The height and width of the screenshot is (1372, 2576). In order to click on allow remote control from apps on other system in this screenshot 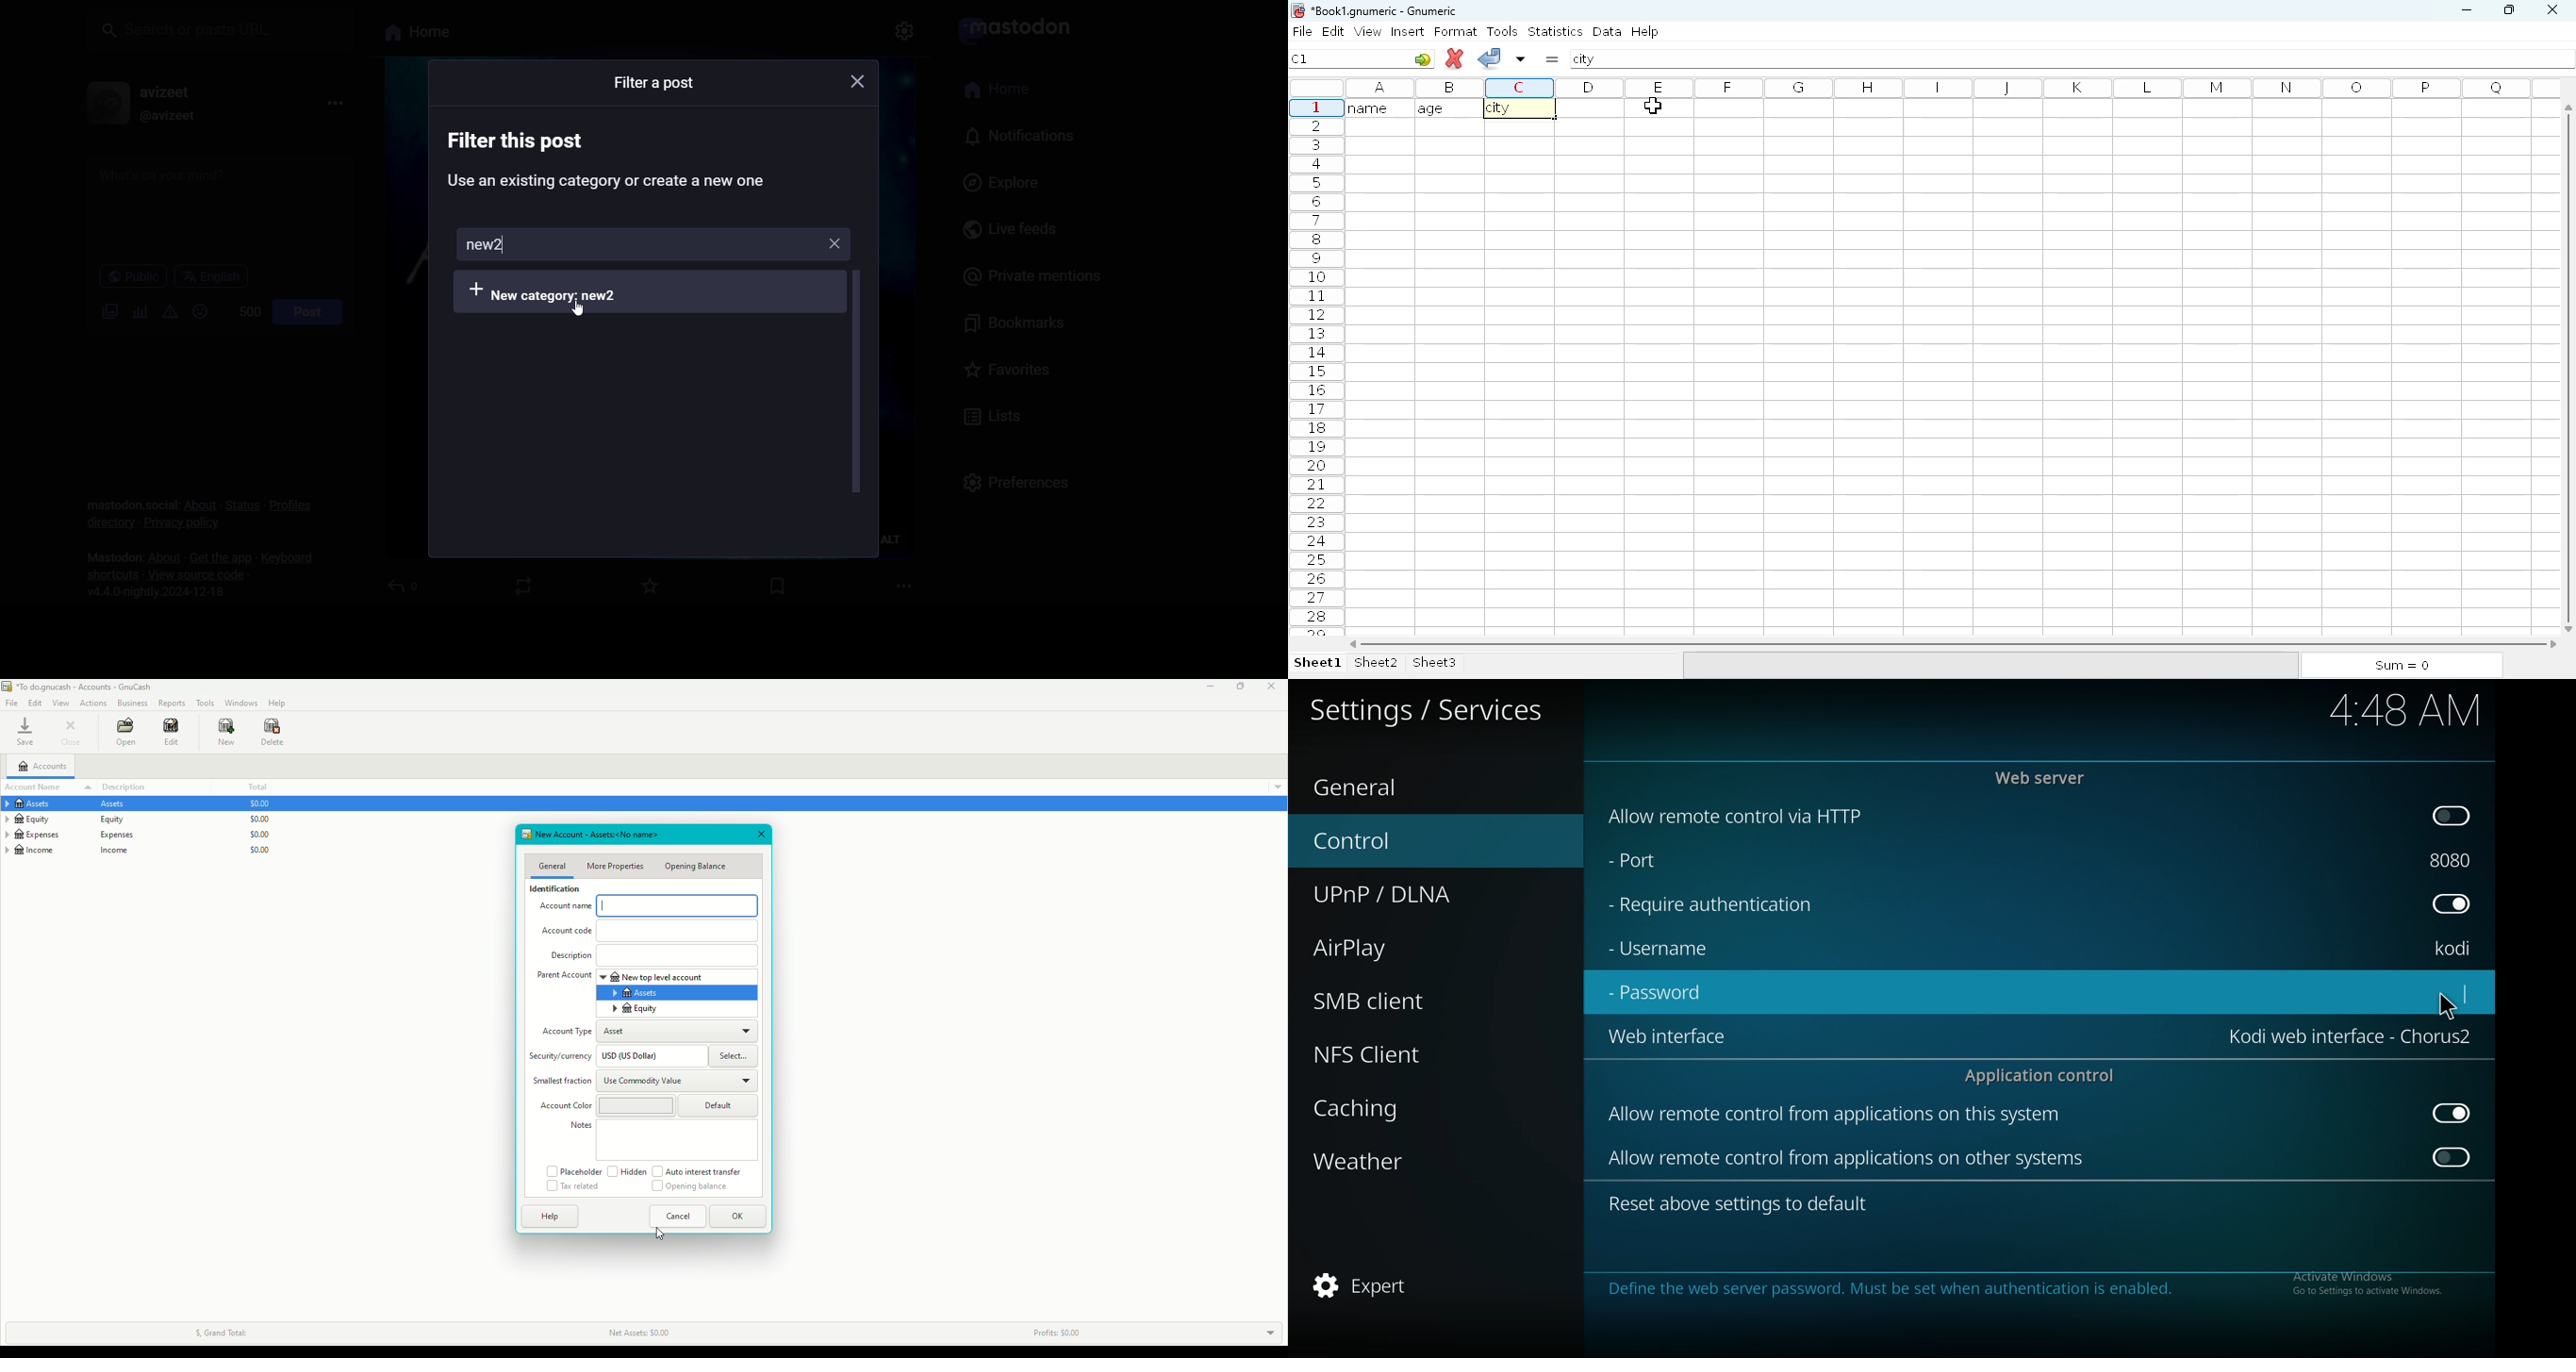, I will do `click(1852, 1160)`.